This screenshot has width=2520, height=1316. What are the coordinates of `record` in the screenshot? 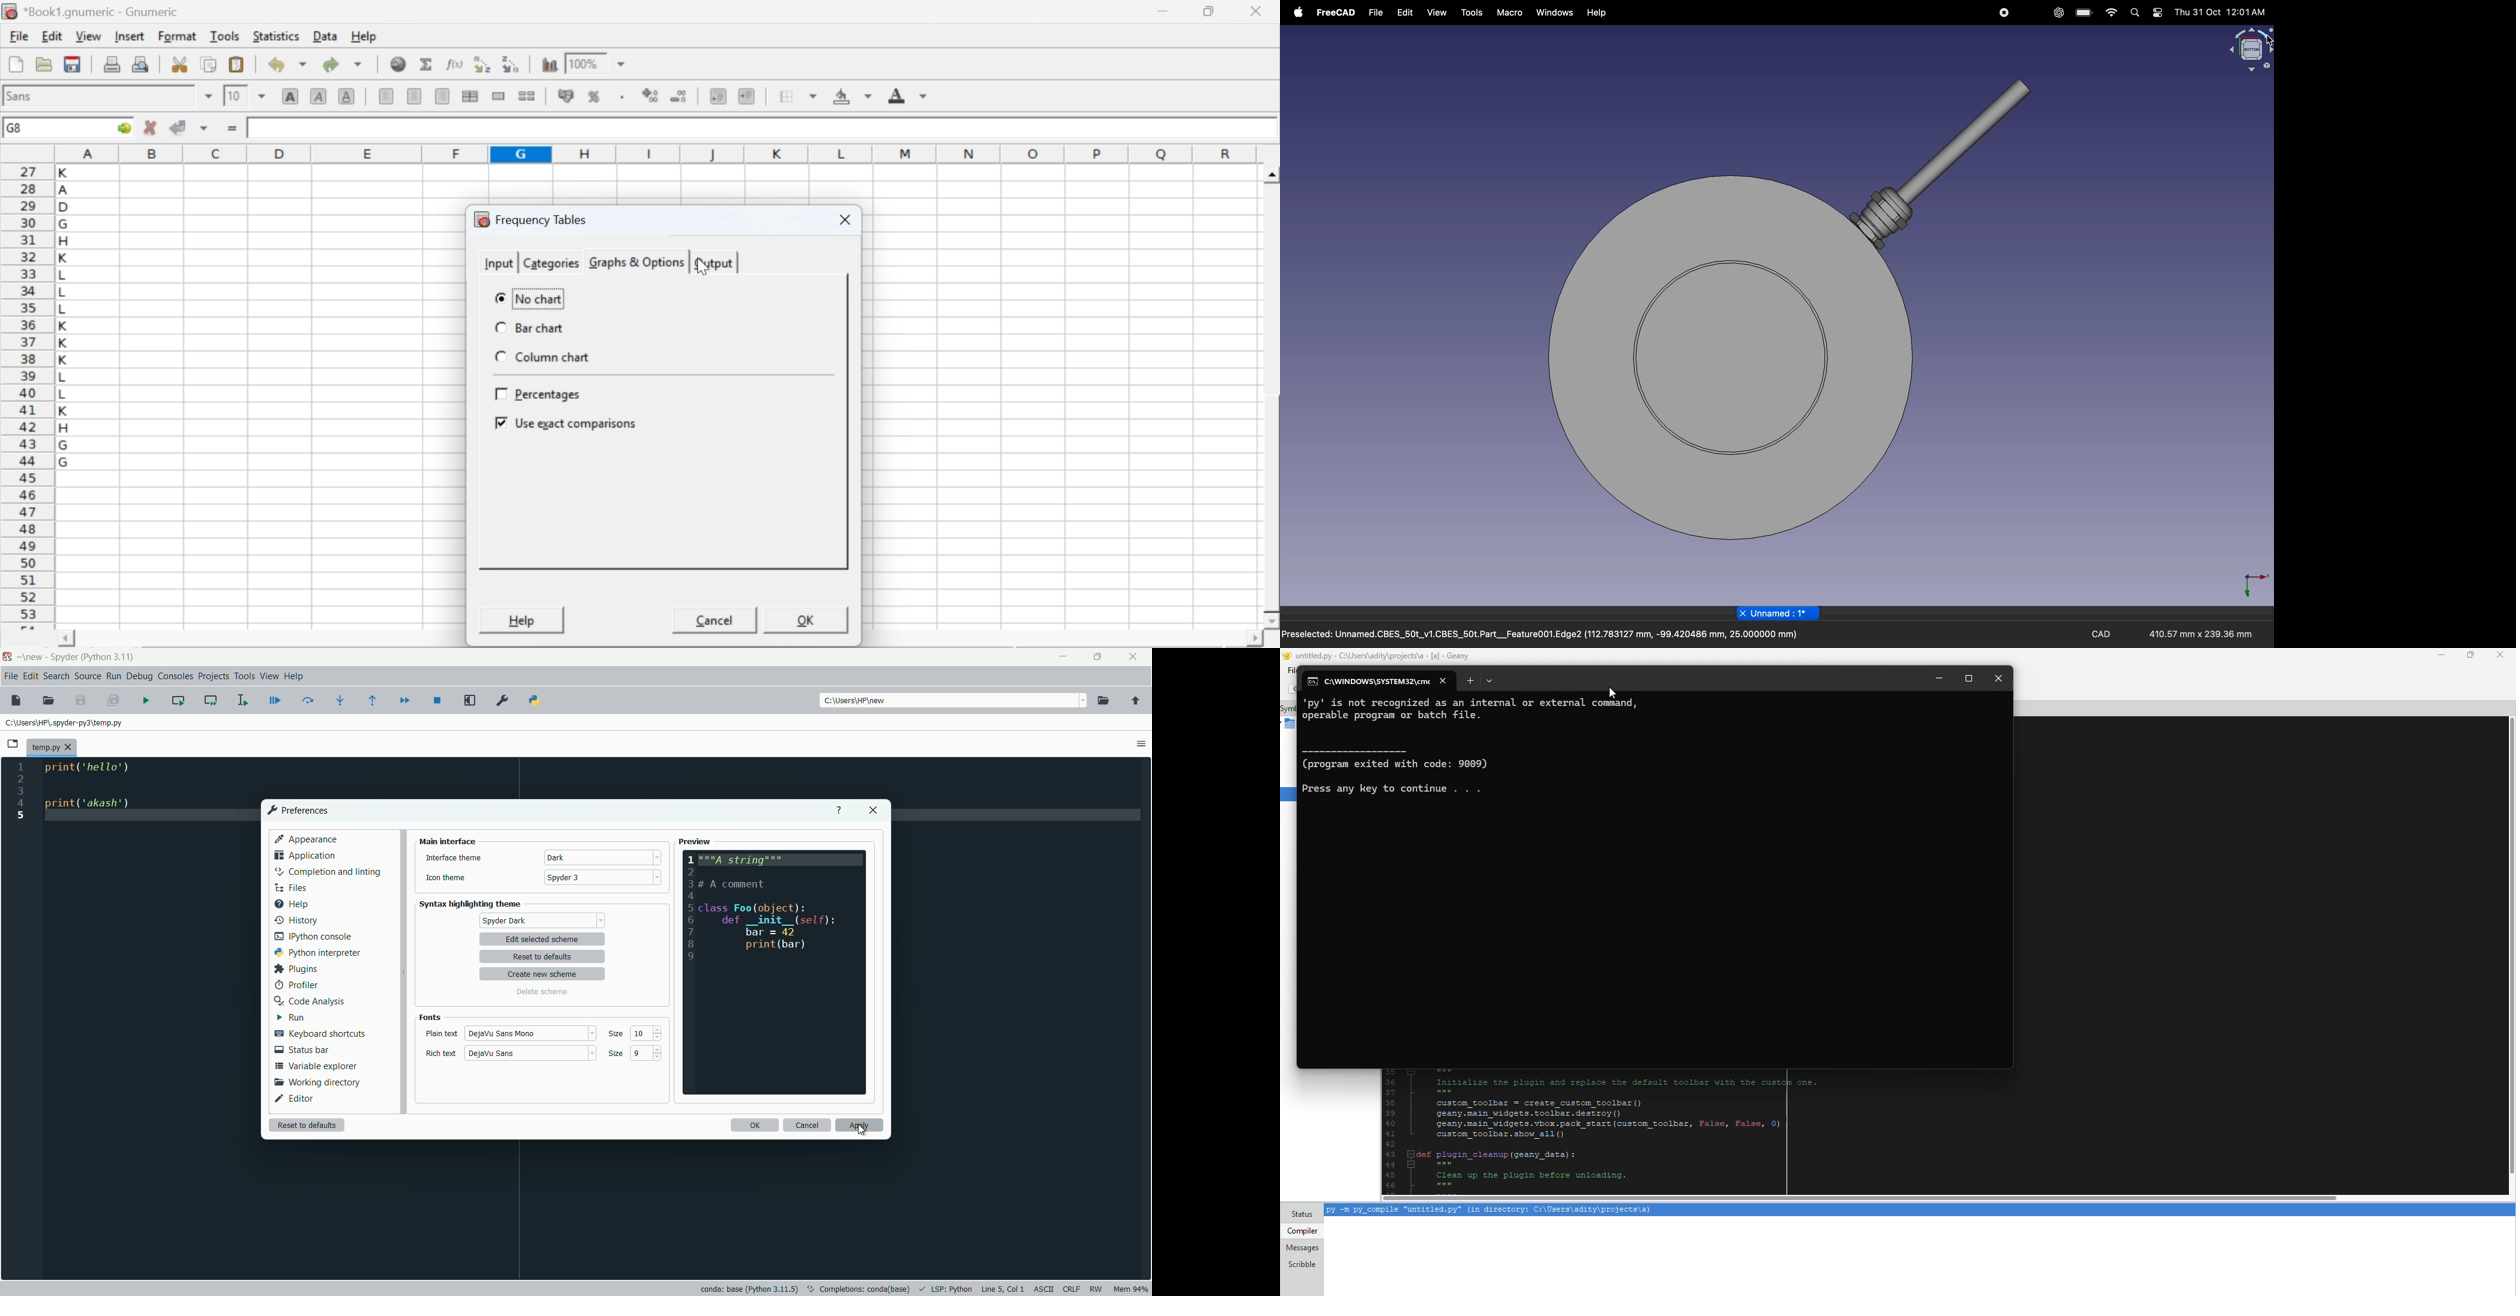 It's located at (2005, 14).